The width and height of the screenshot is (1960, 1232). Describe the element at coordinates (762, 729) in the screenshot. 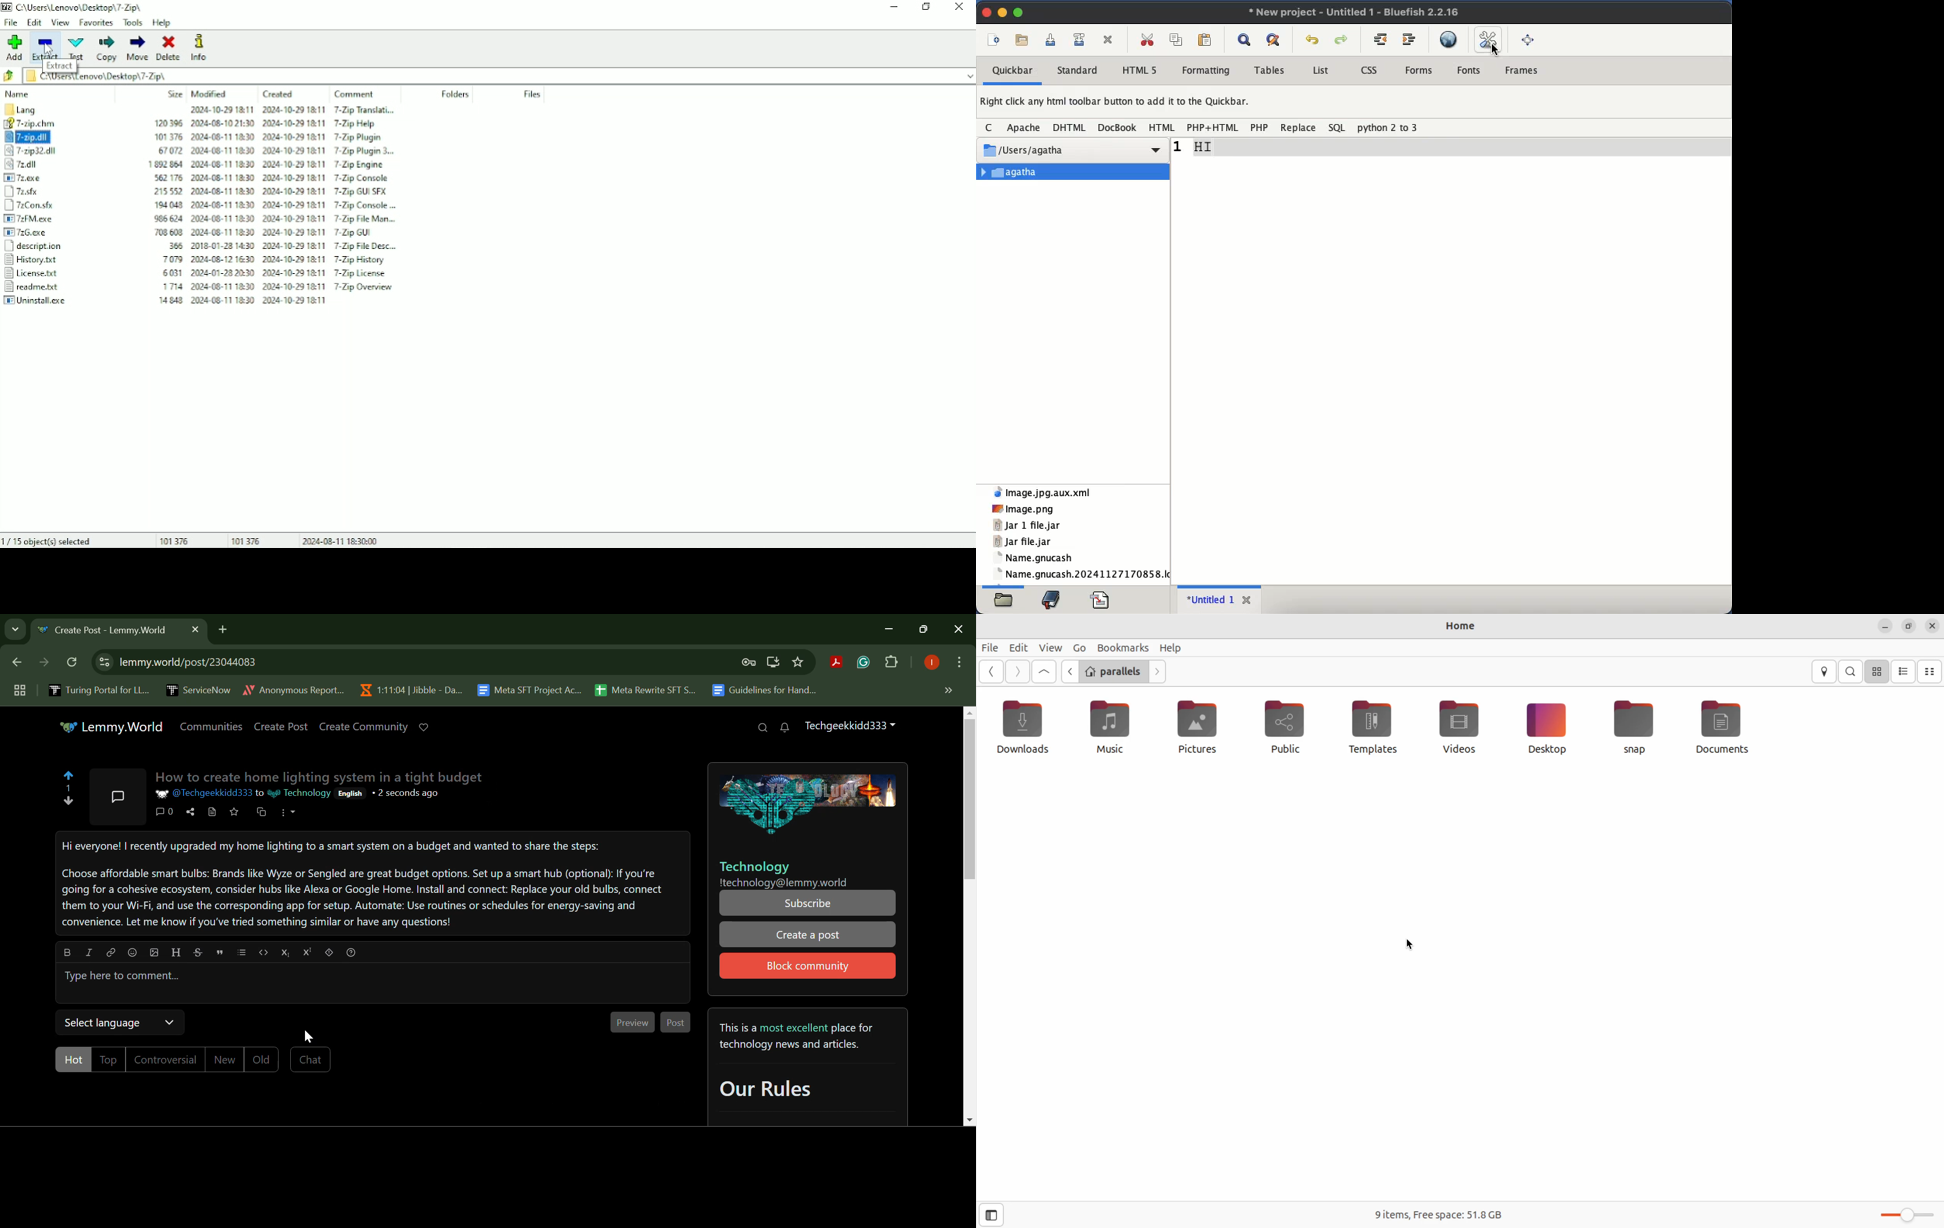

I see `Search` at that location.